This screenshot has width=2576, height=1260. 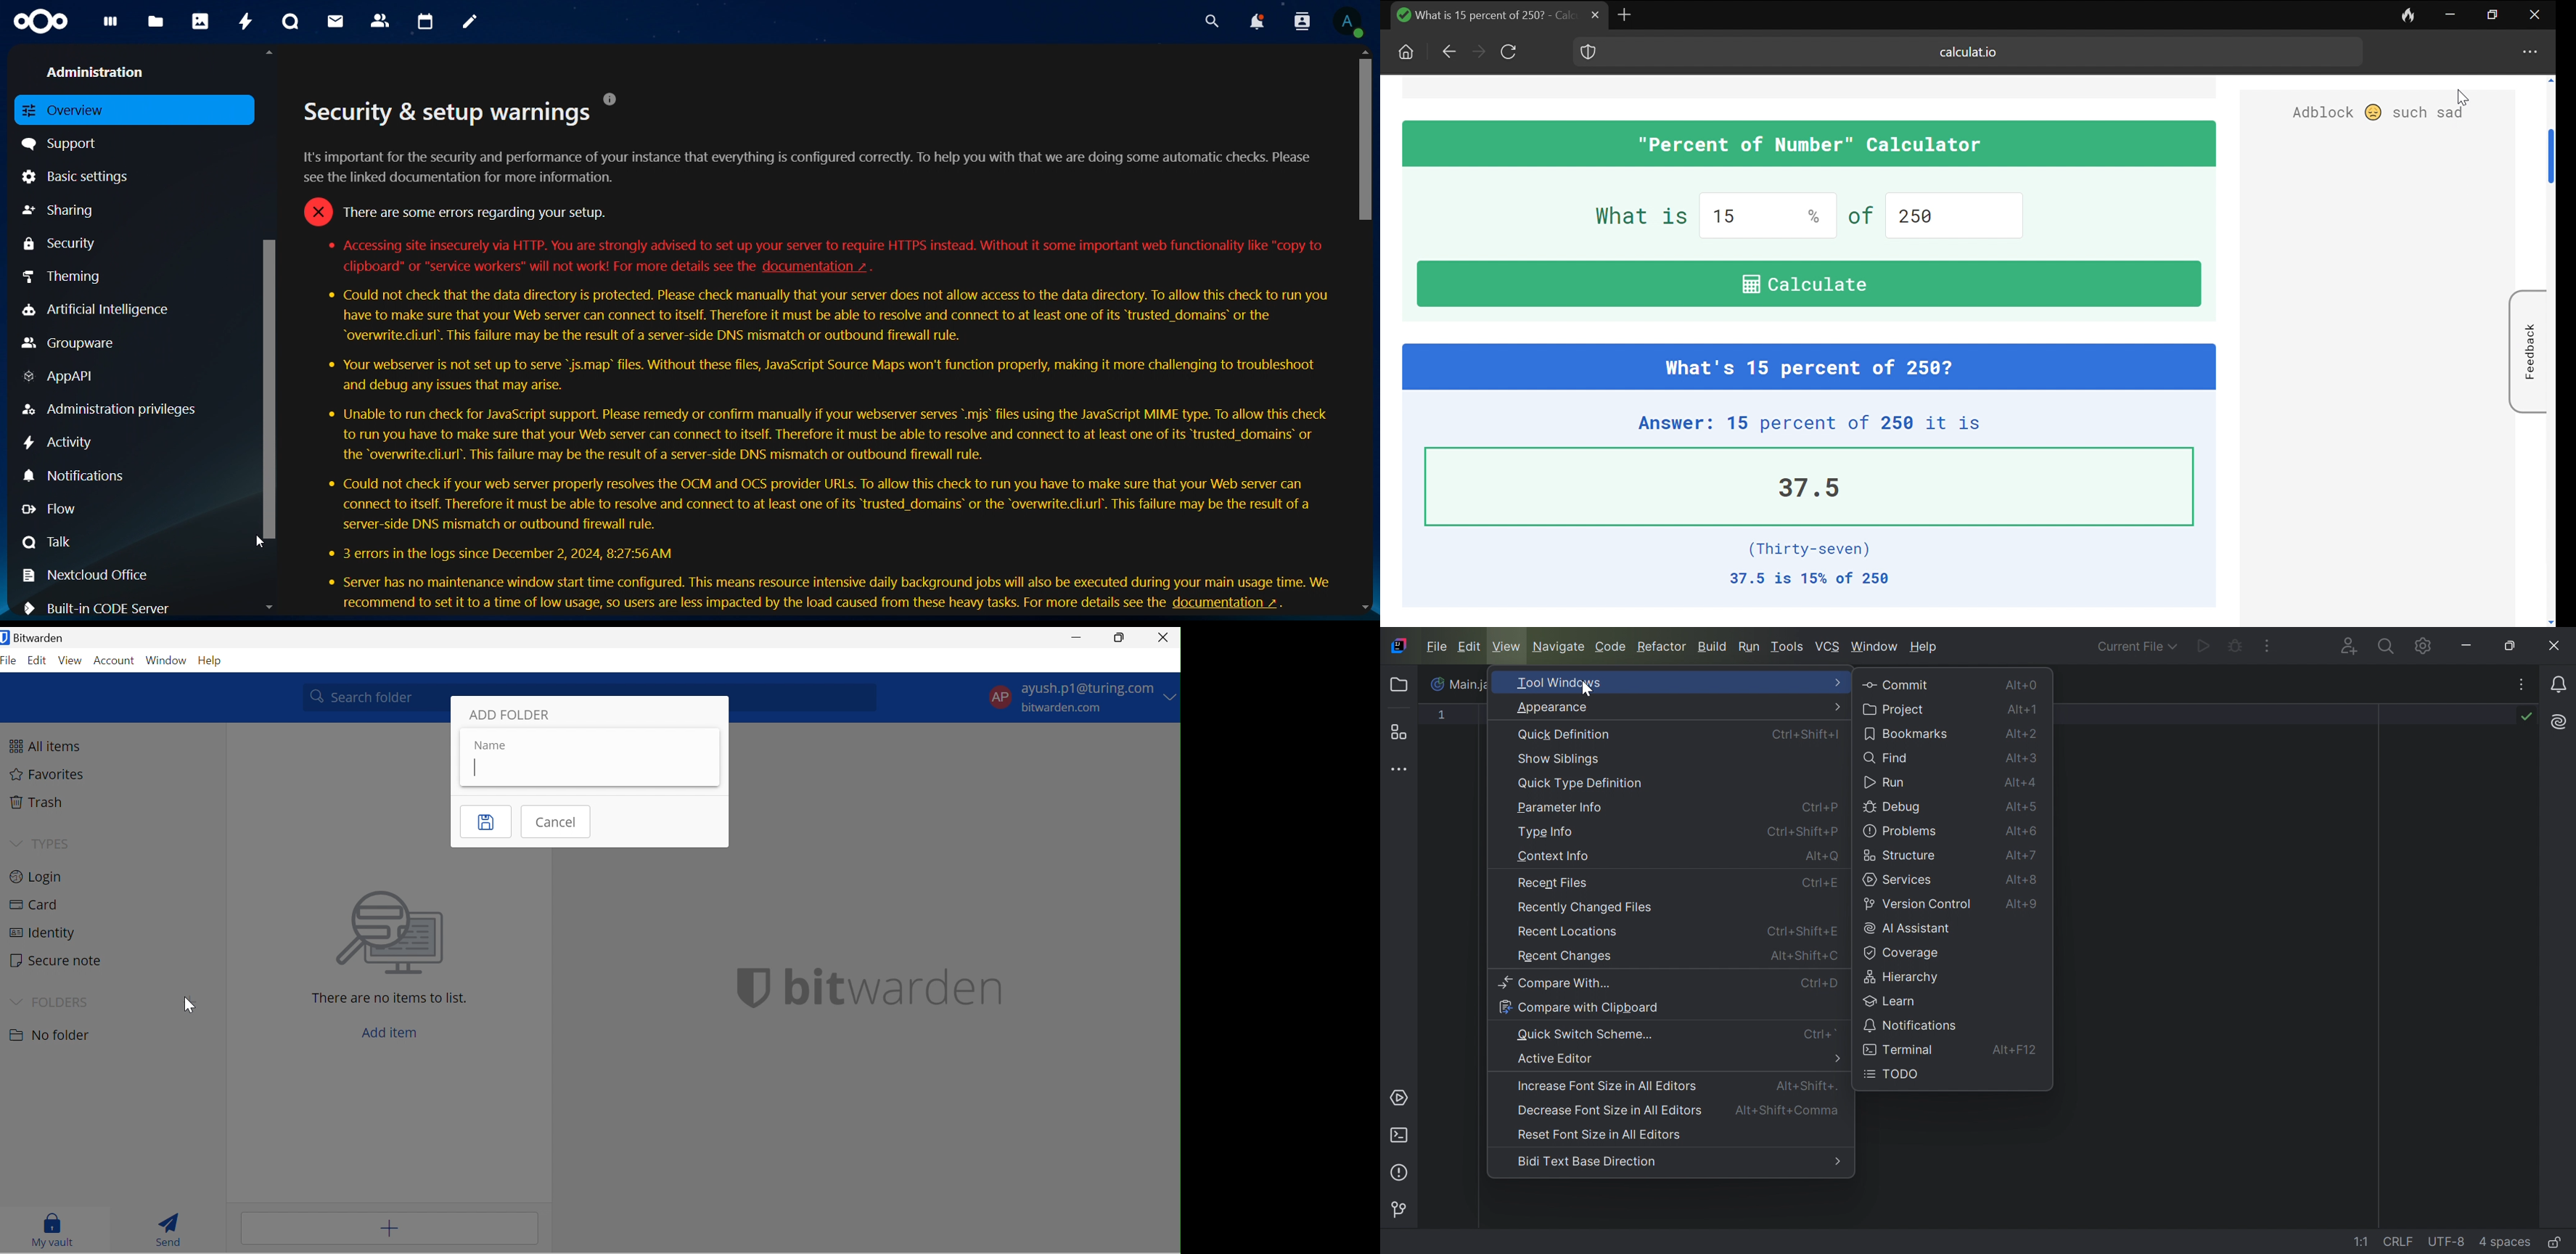 What do you see at coordinates (2528, 351) in the screenshot?
I see `Feedback` at bounding box center [2528, 351].